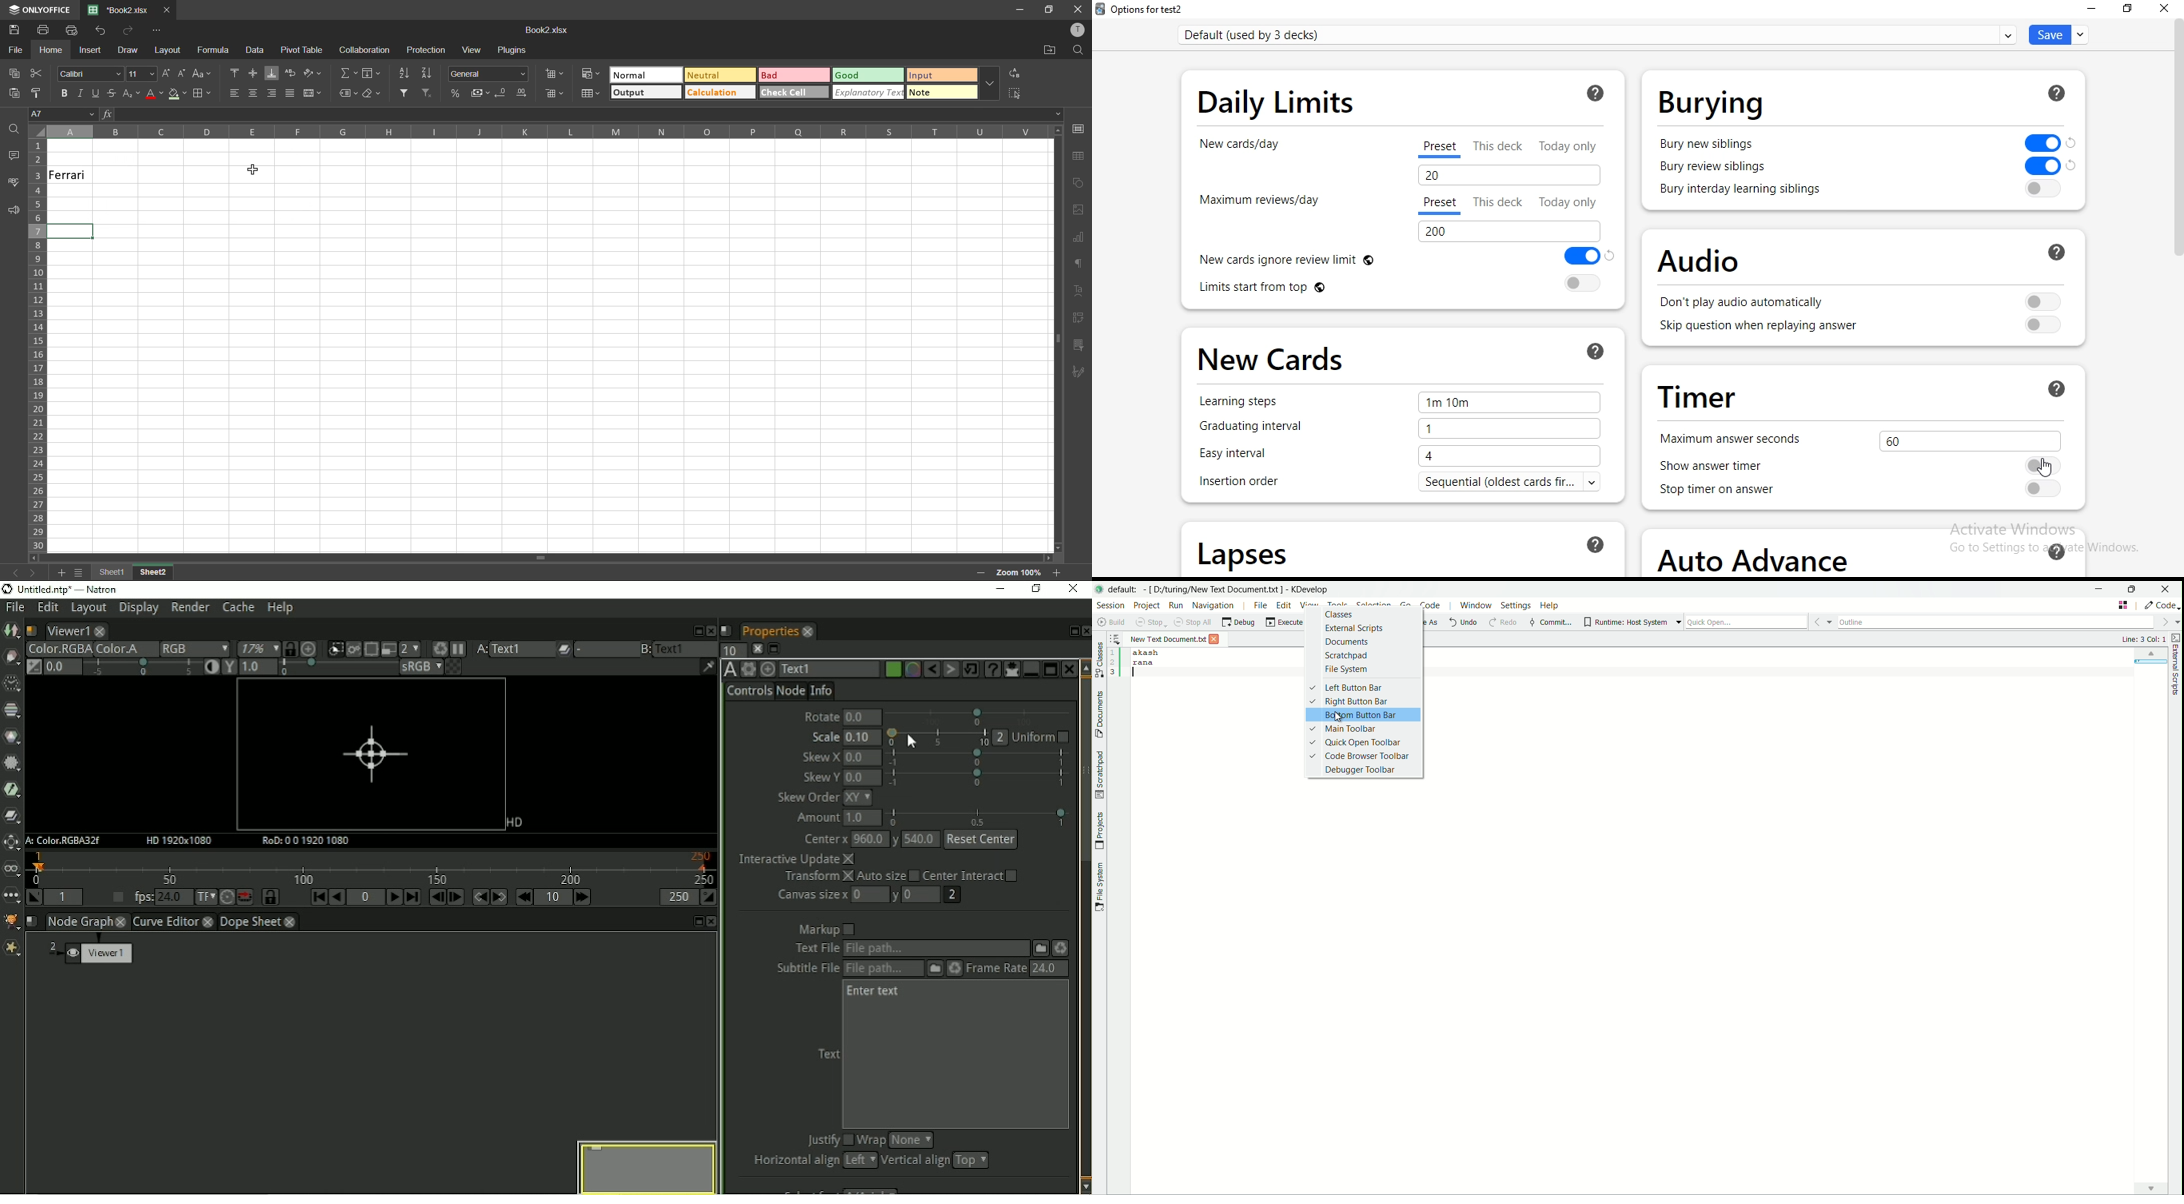 This screenshot has width=2184, height=1204. What do you see at coordinates (719, 93) in the screenshot?
I see `calculation` at bounding box center [719, 93].